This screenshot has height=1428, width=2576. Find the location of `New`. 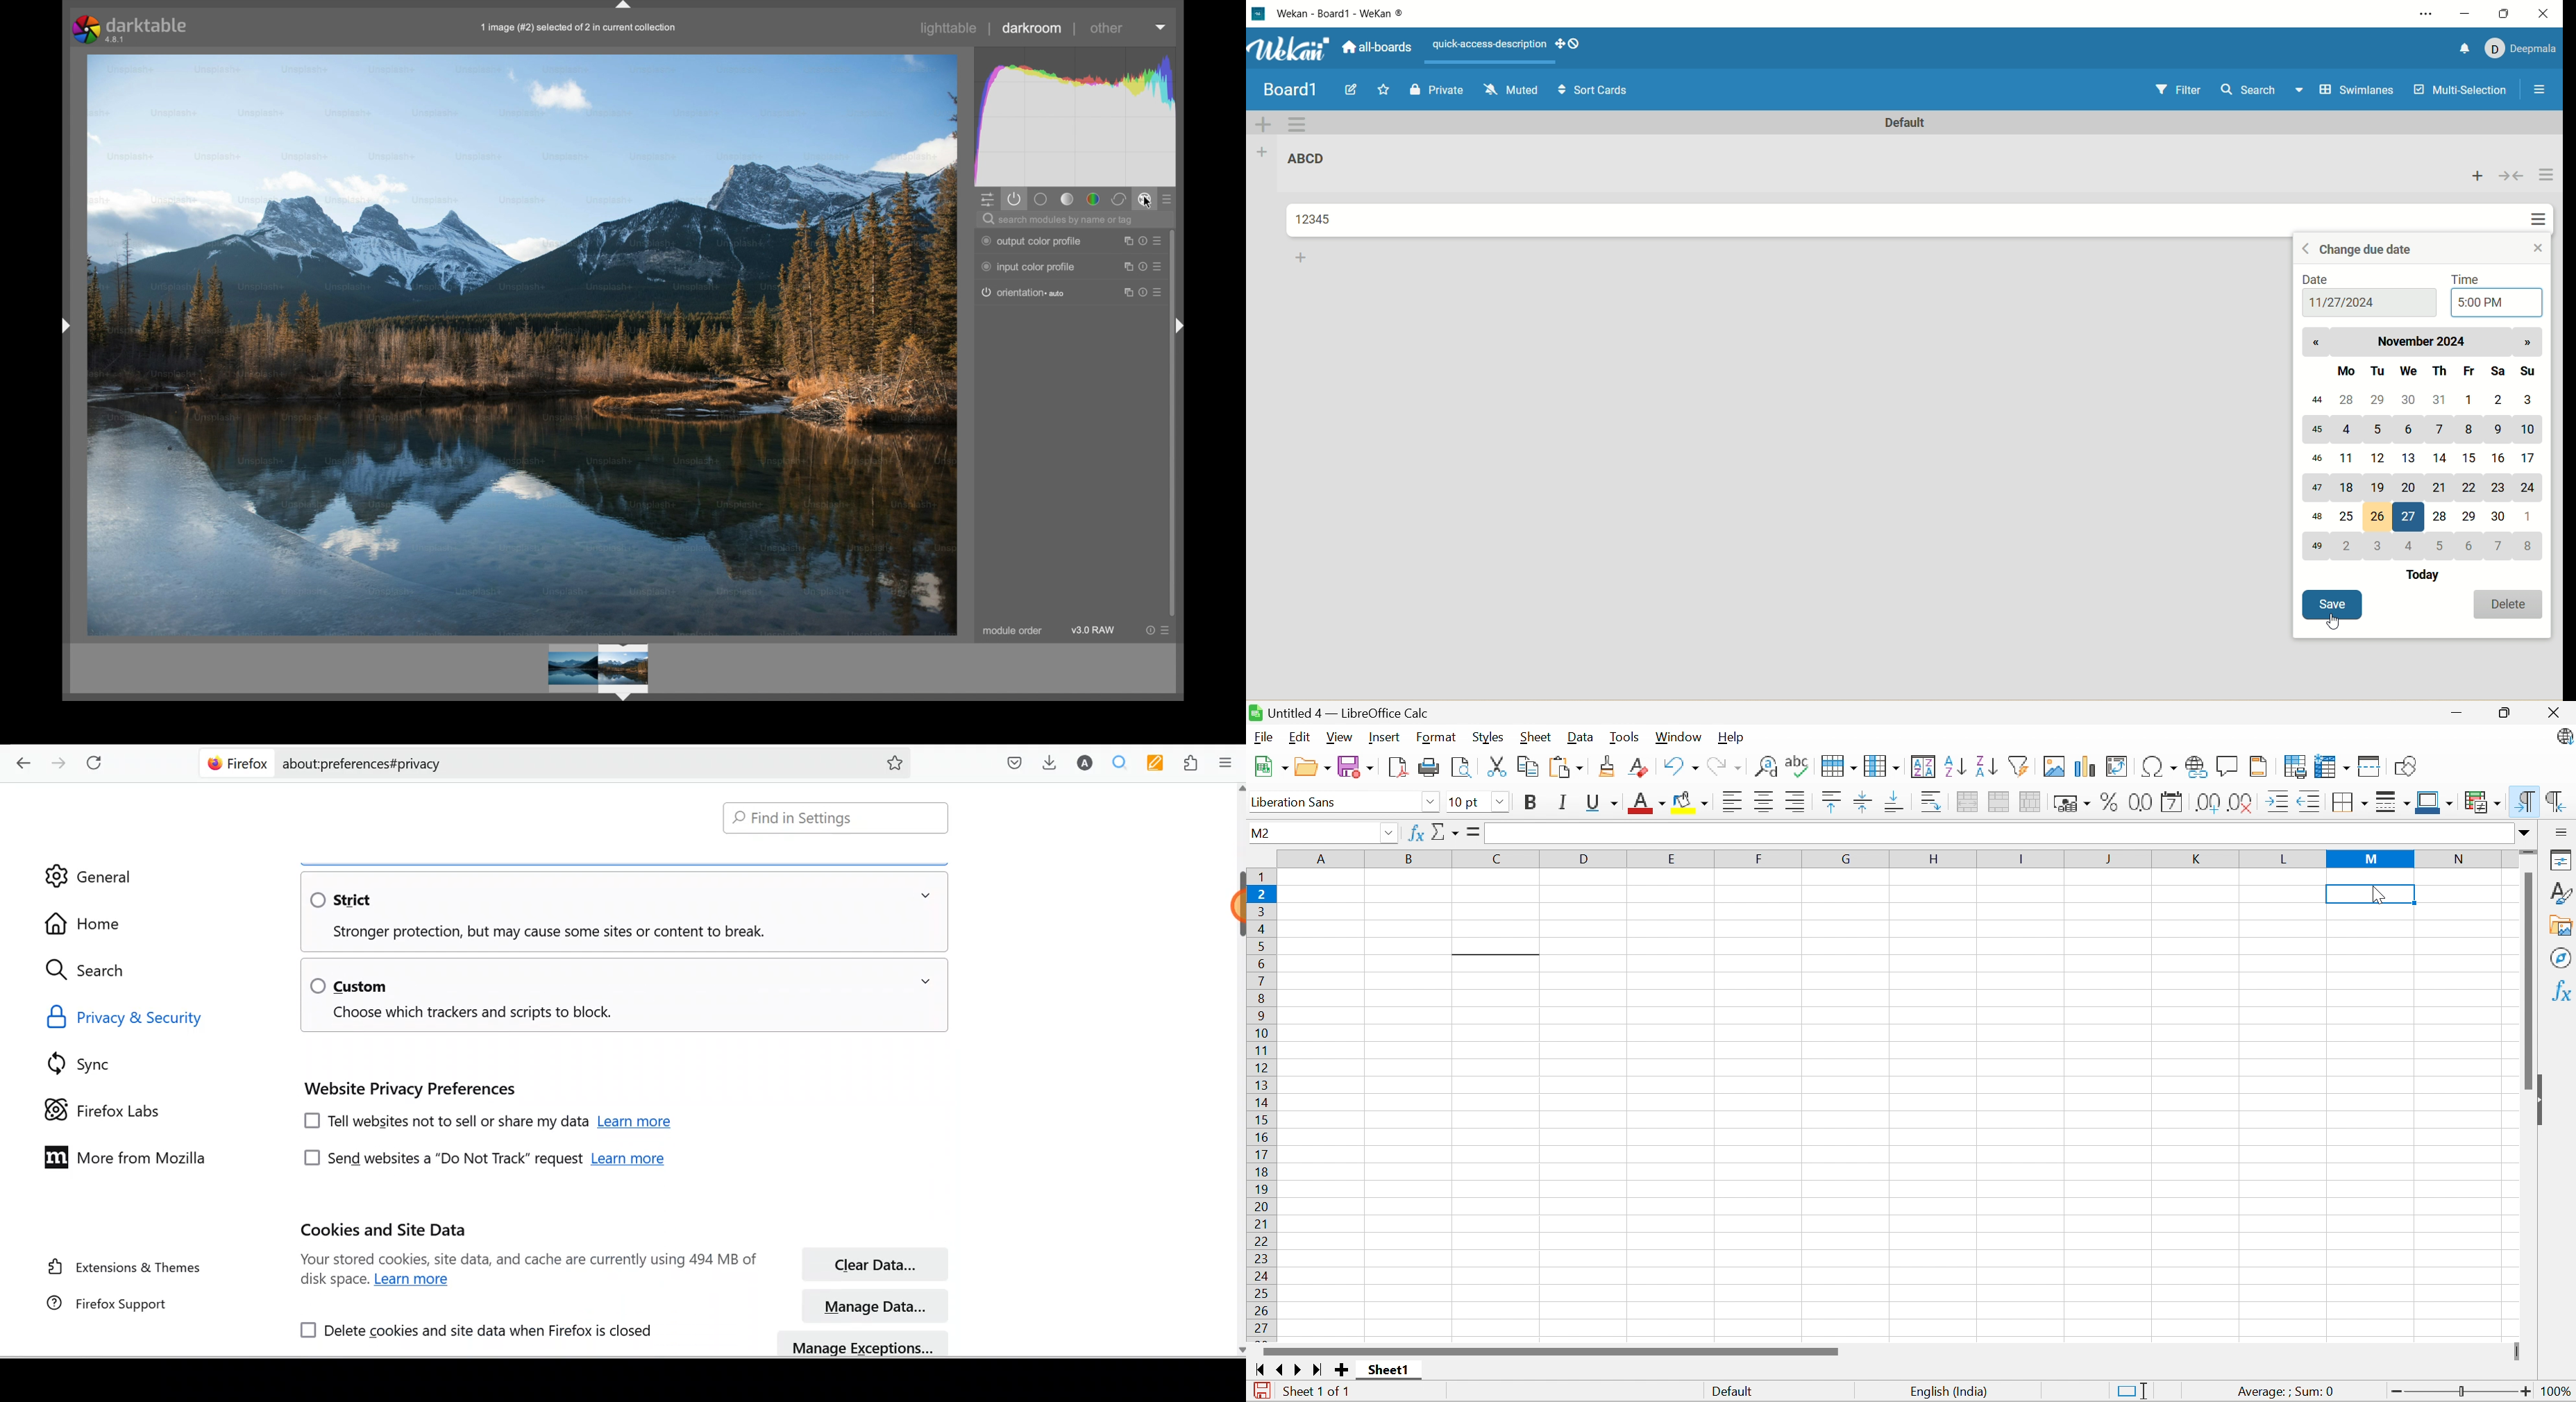

New is located at coordinates (1270, 767).